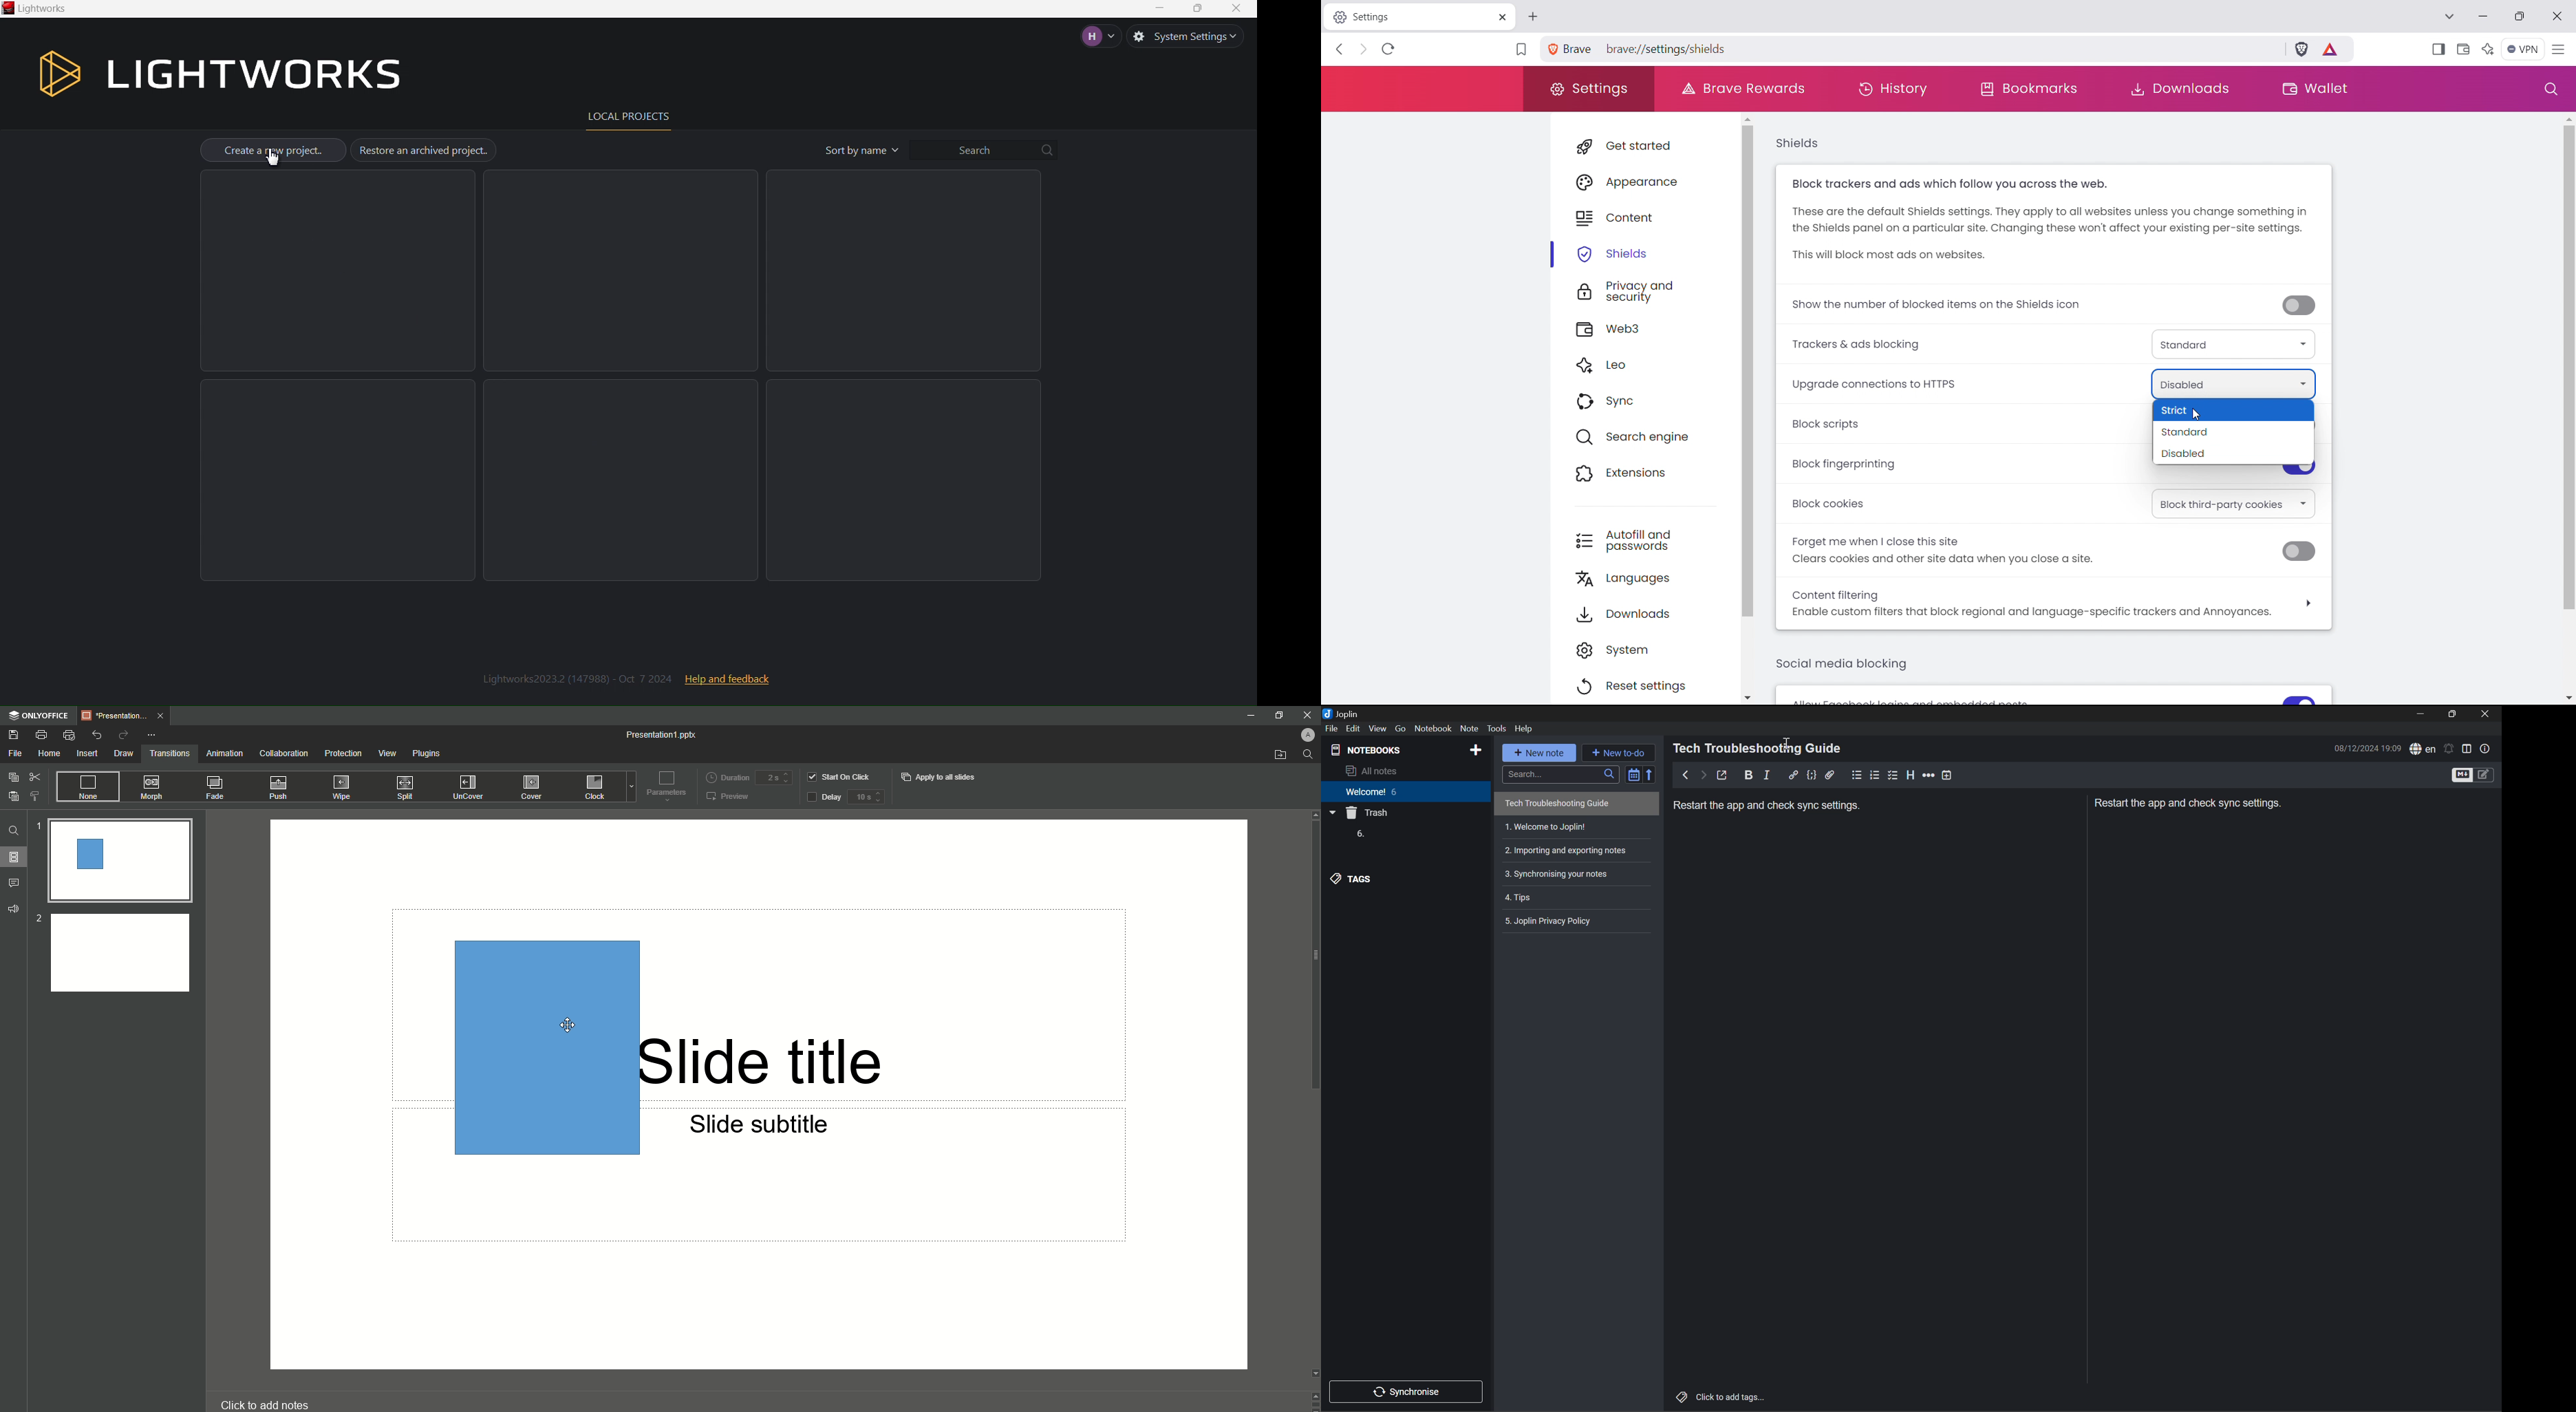 The height and width of the screenshot is (1428, 2576). Describe the element at coordinates (216, 788) in the screenshot. I see `Fade` at that location.